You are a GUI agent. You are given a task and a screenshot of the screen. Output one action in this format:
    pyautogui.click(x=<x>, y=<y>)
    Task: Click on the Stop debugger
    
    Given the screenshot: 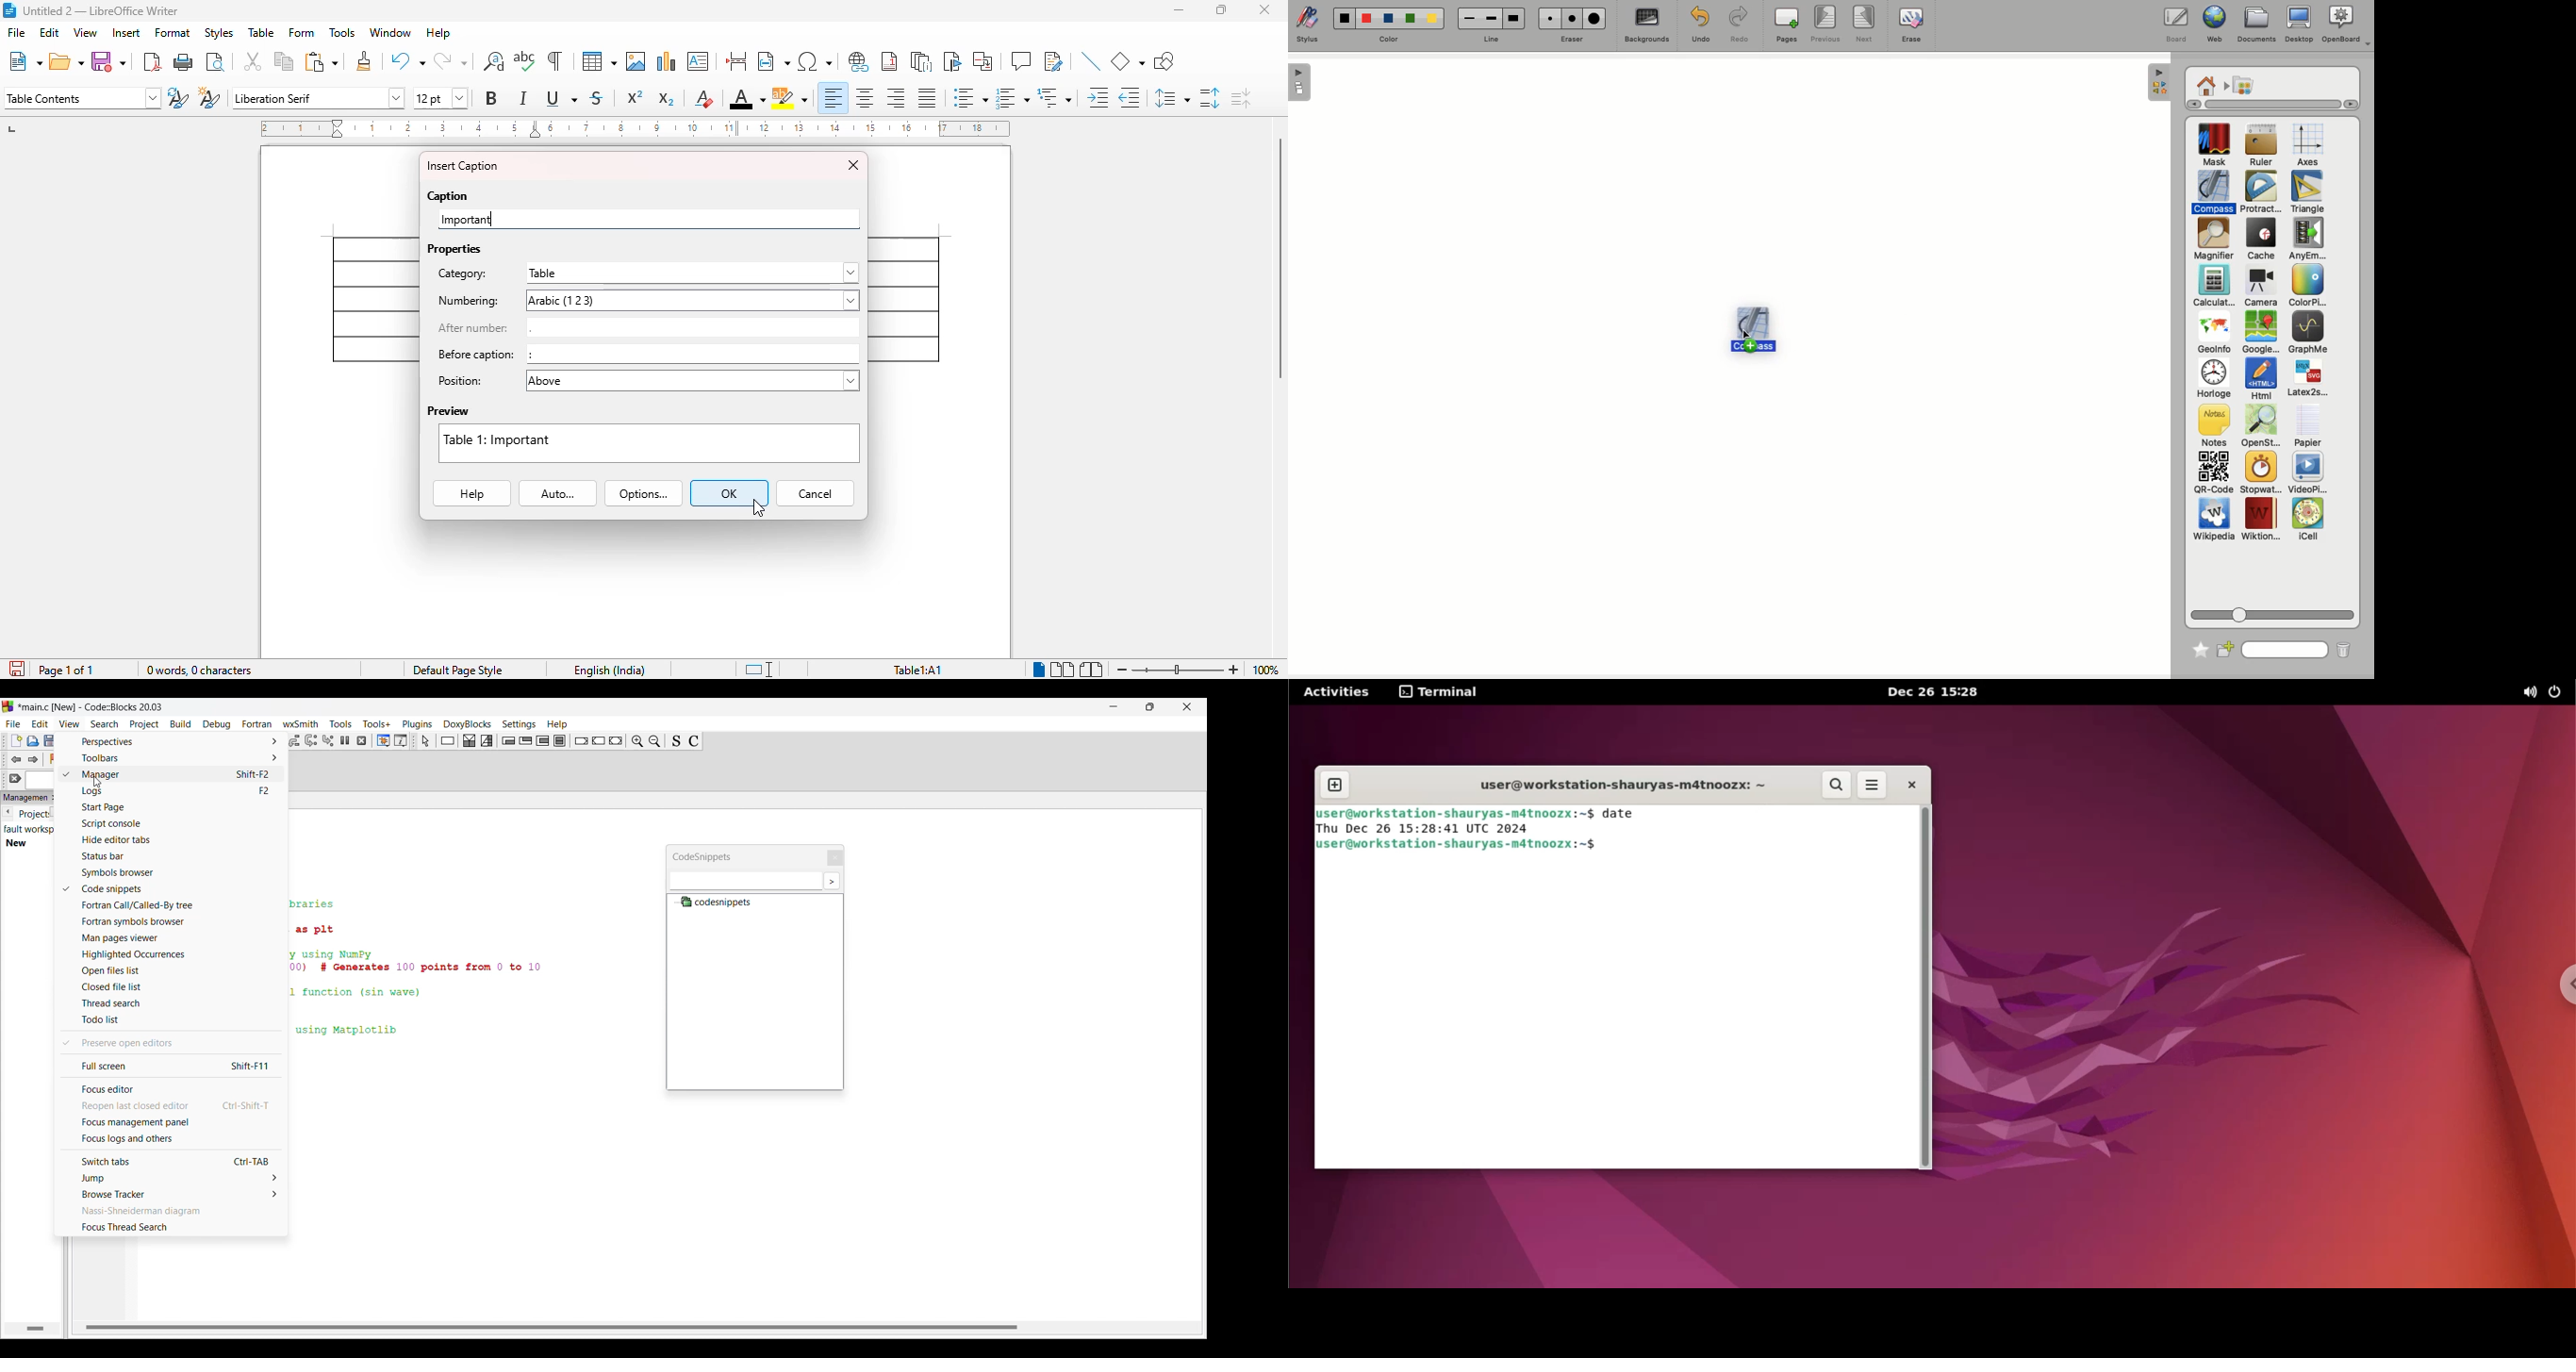 What is the action you would take?
    pyautogui.click(x=361, y=741)
    